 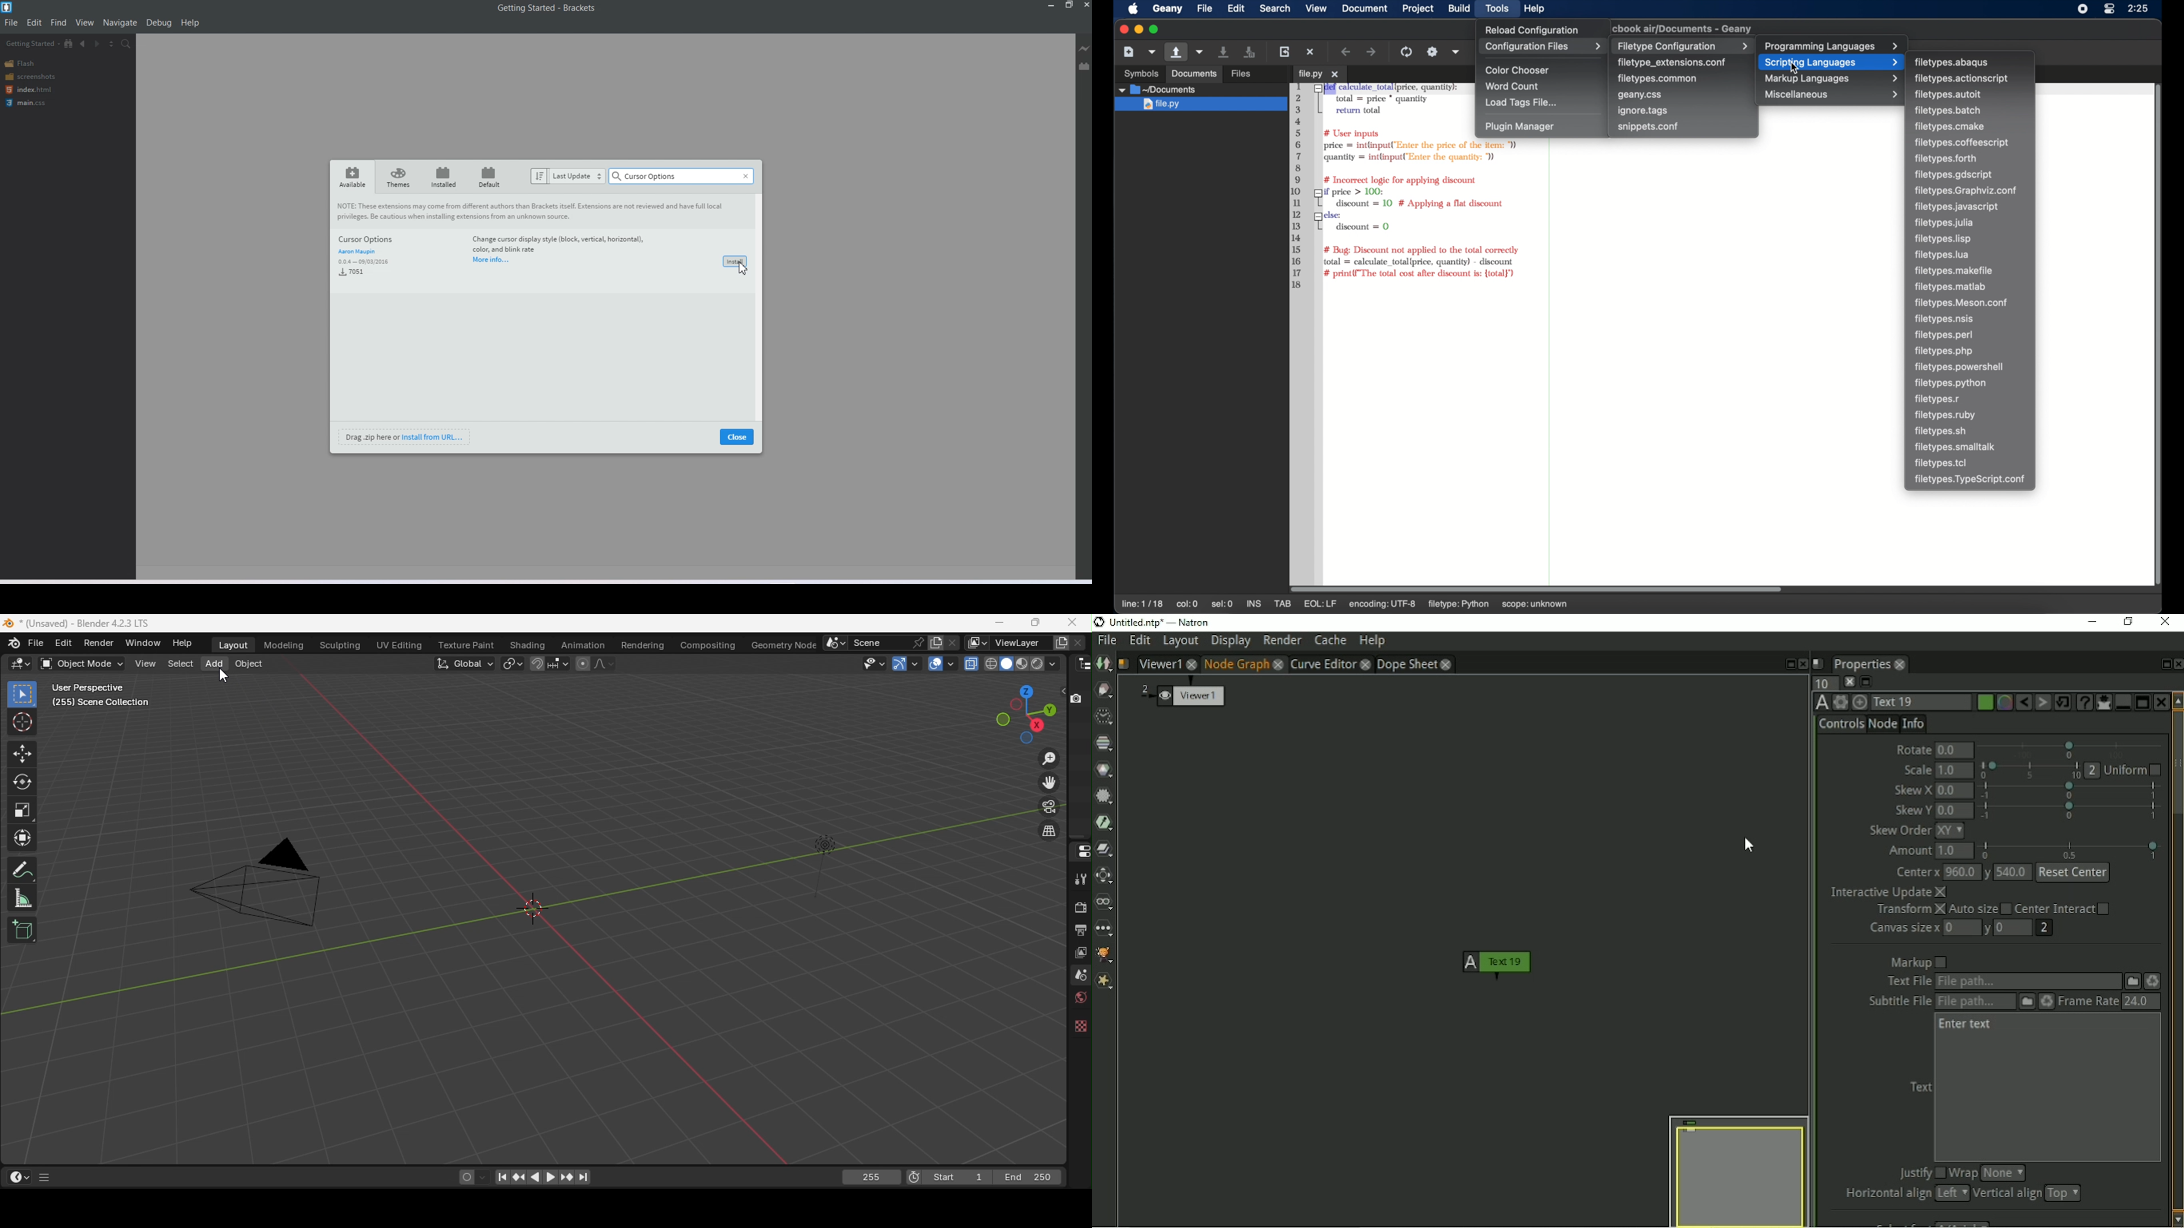 I want to click on Measure, so click(x=25, y=897).